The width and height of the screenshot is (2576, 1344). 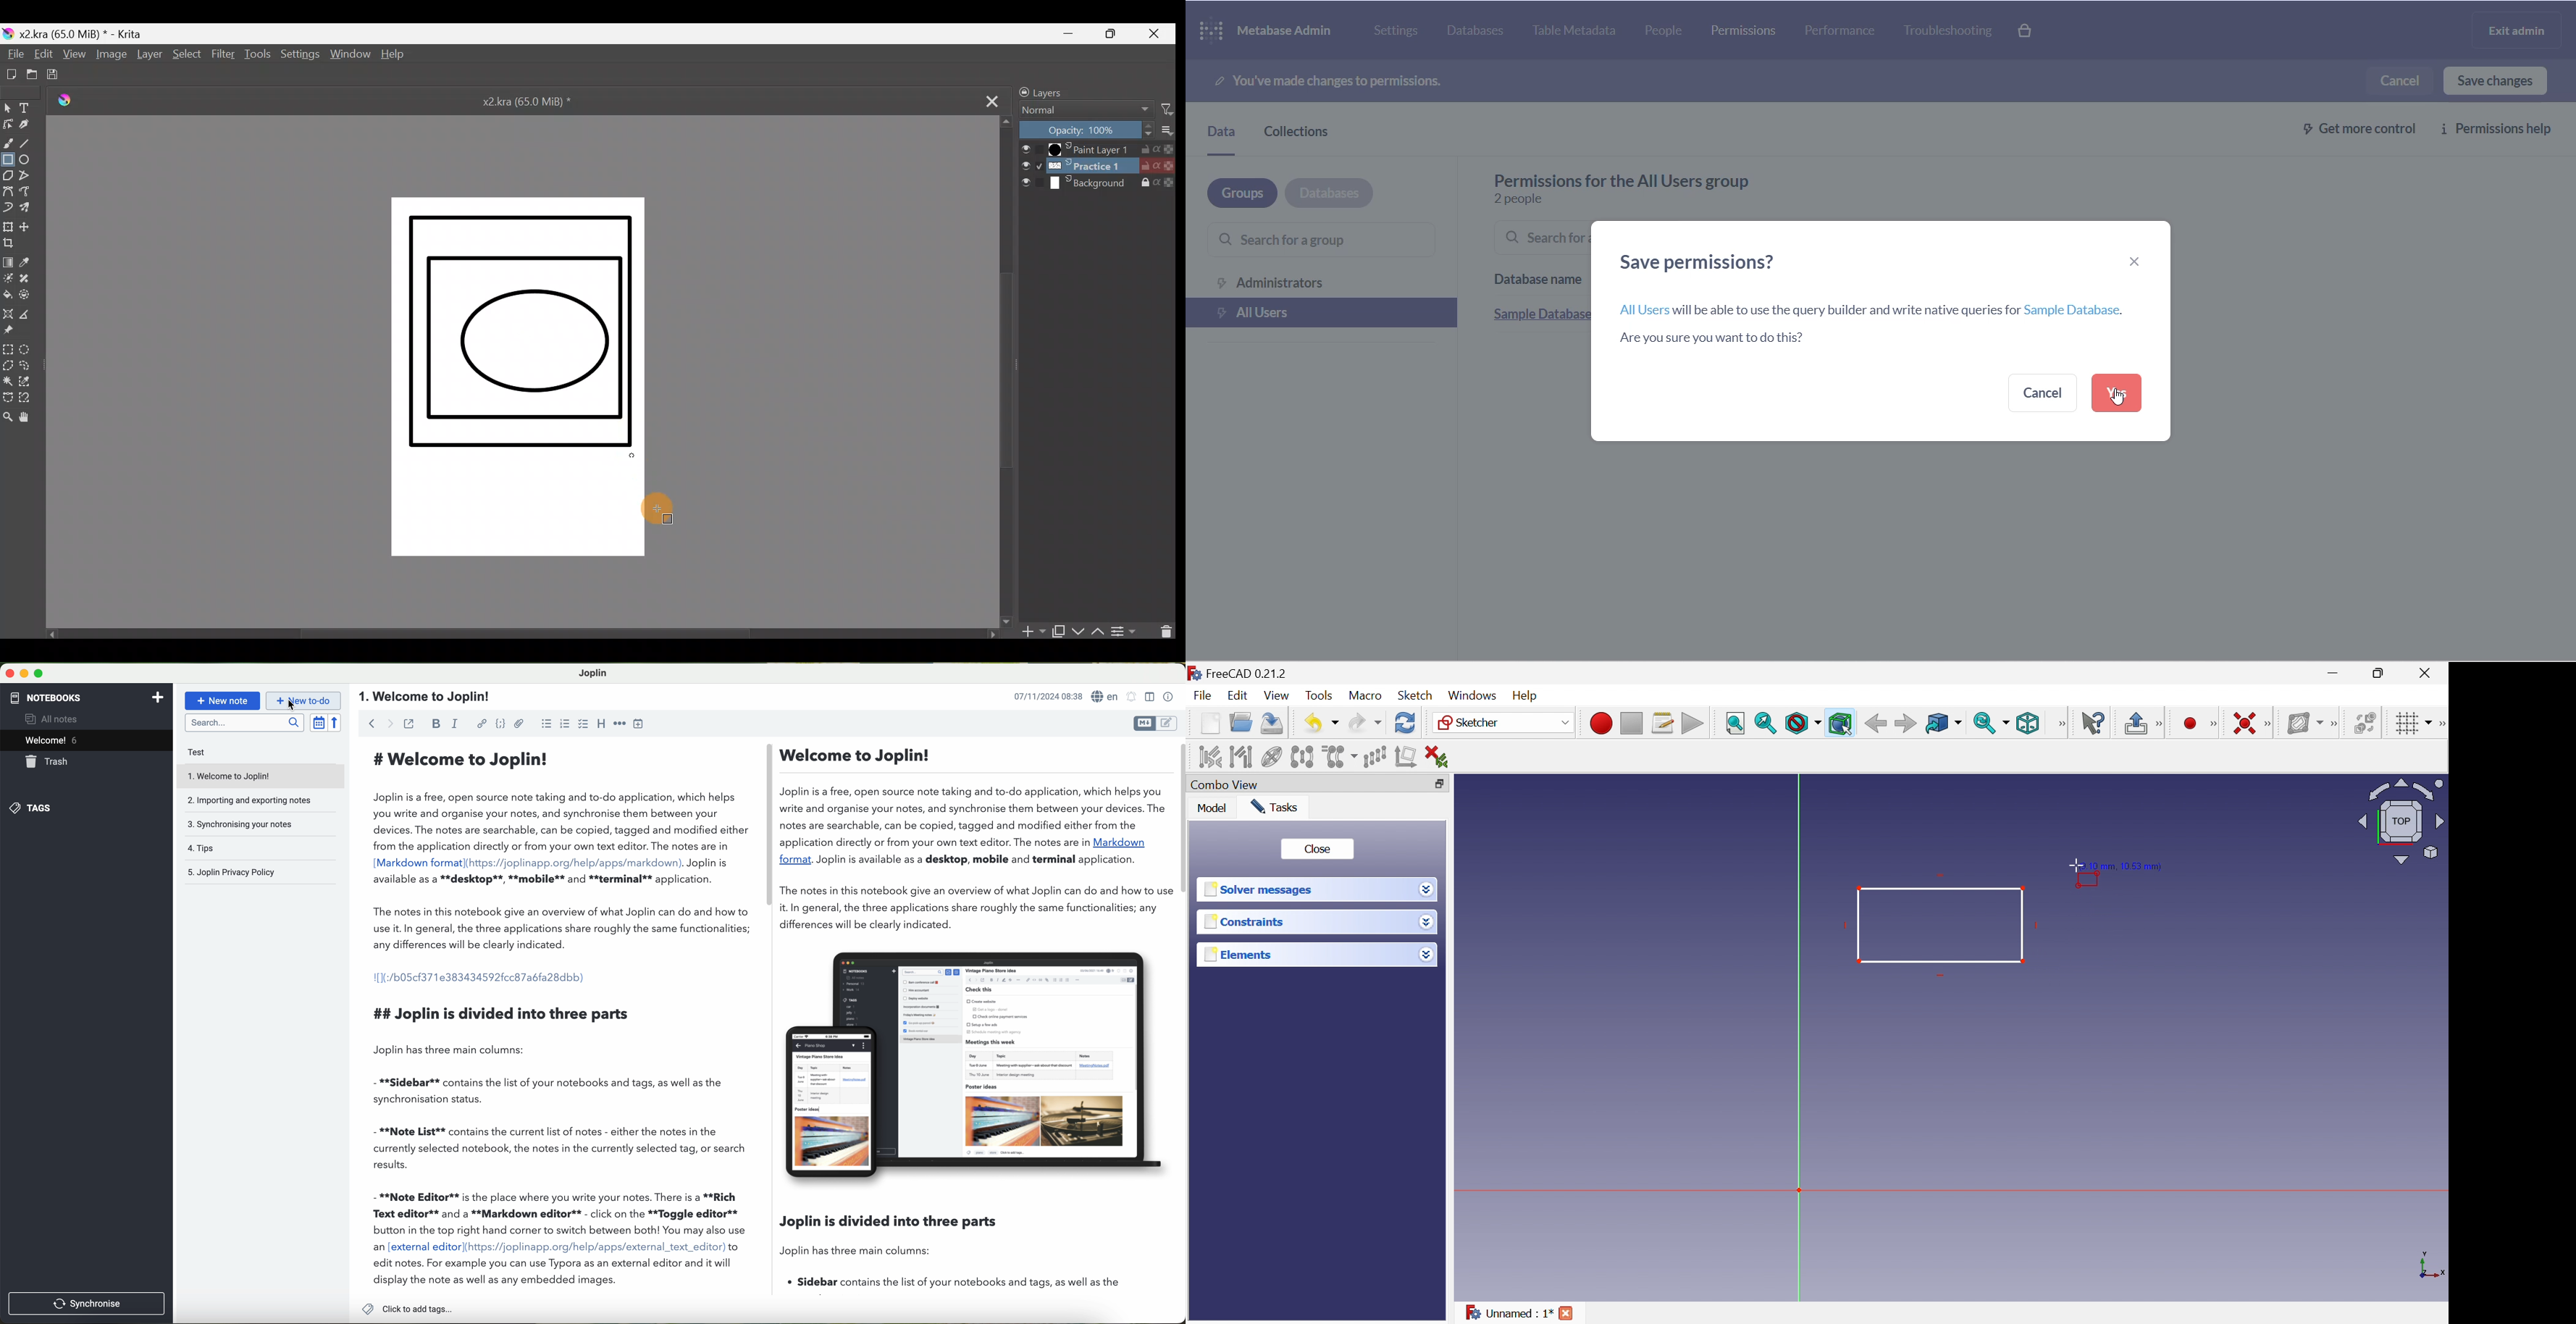 What do you see at coordinates (1426, 922) in the screenshot?
I see `Drop down` at bounding box center [1426, 922].